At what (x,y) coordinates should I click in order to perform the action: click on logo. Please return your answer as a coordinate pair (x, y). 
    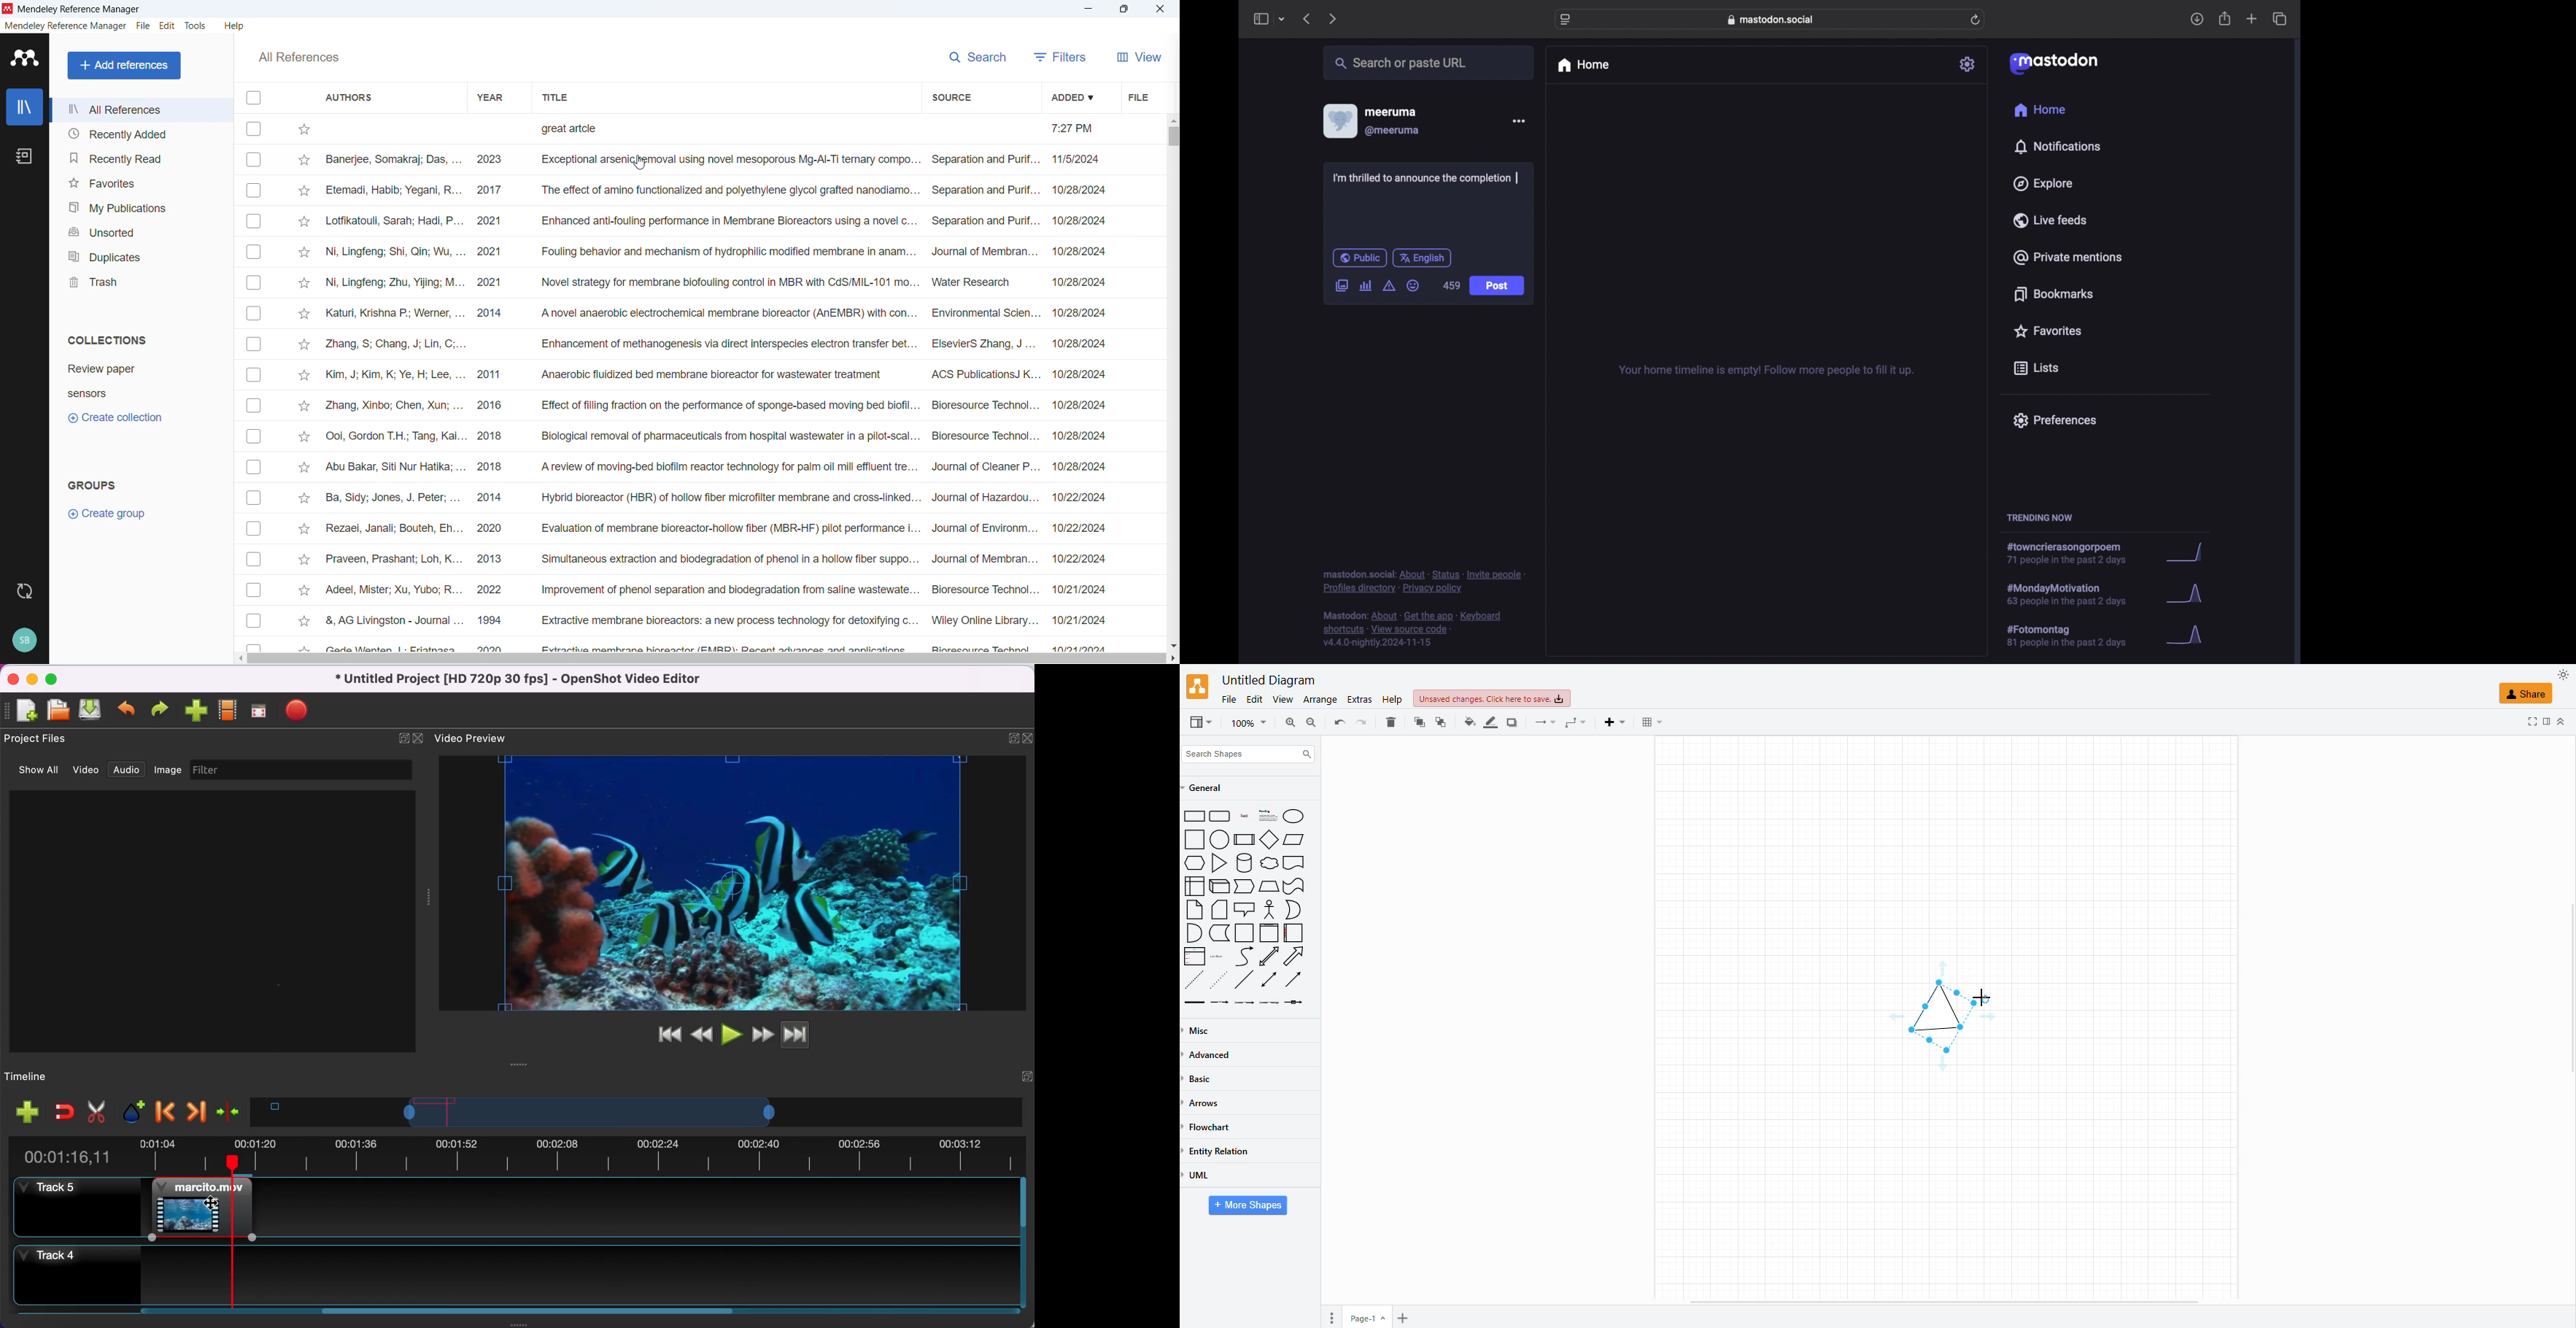
    Looking at the image, I should click on (1199, 687).